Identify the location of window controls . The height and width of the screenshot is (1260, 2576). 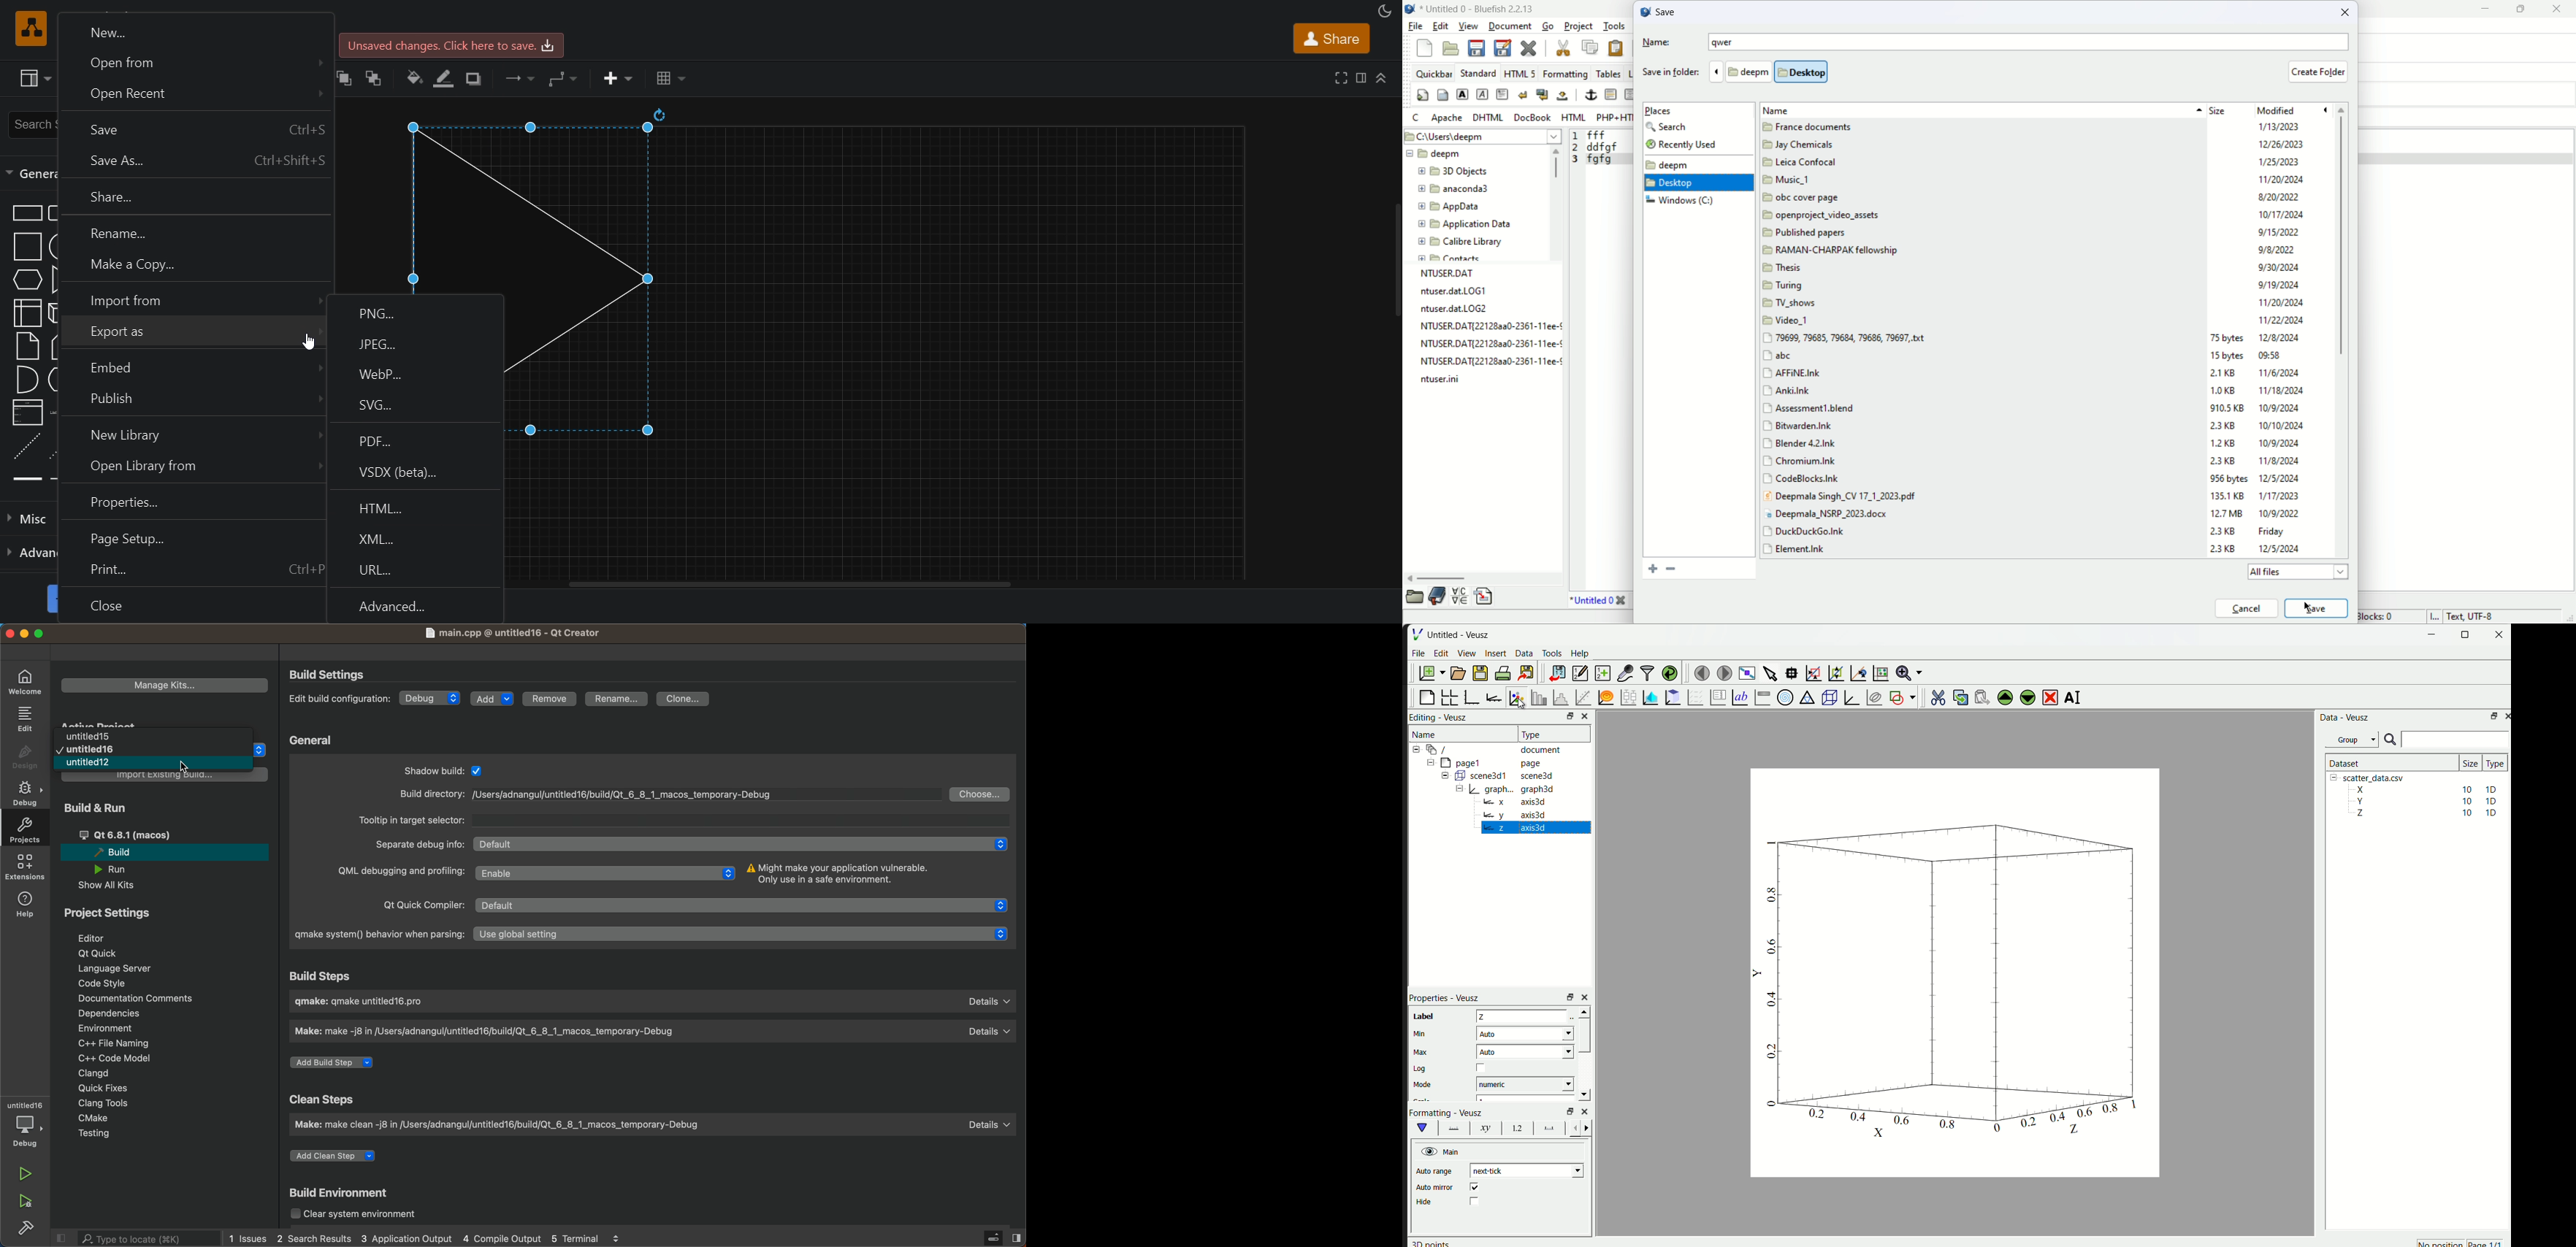
(32, 634).